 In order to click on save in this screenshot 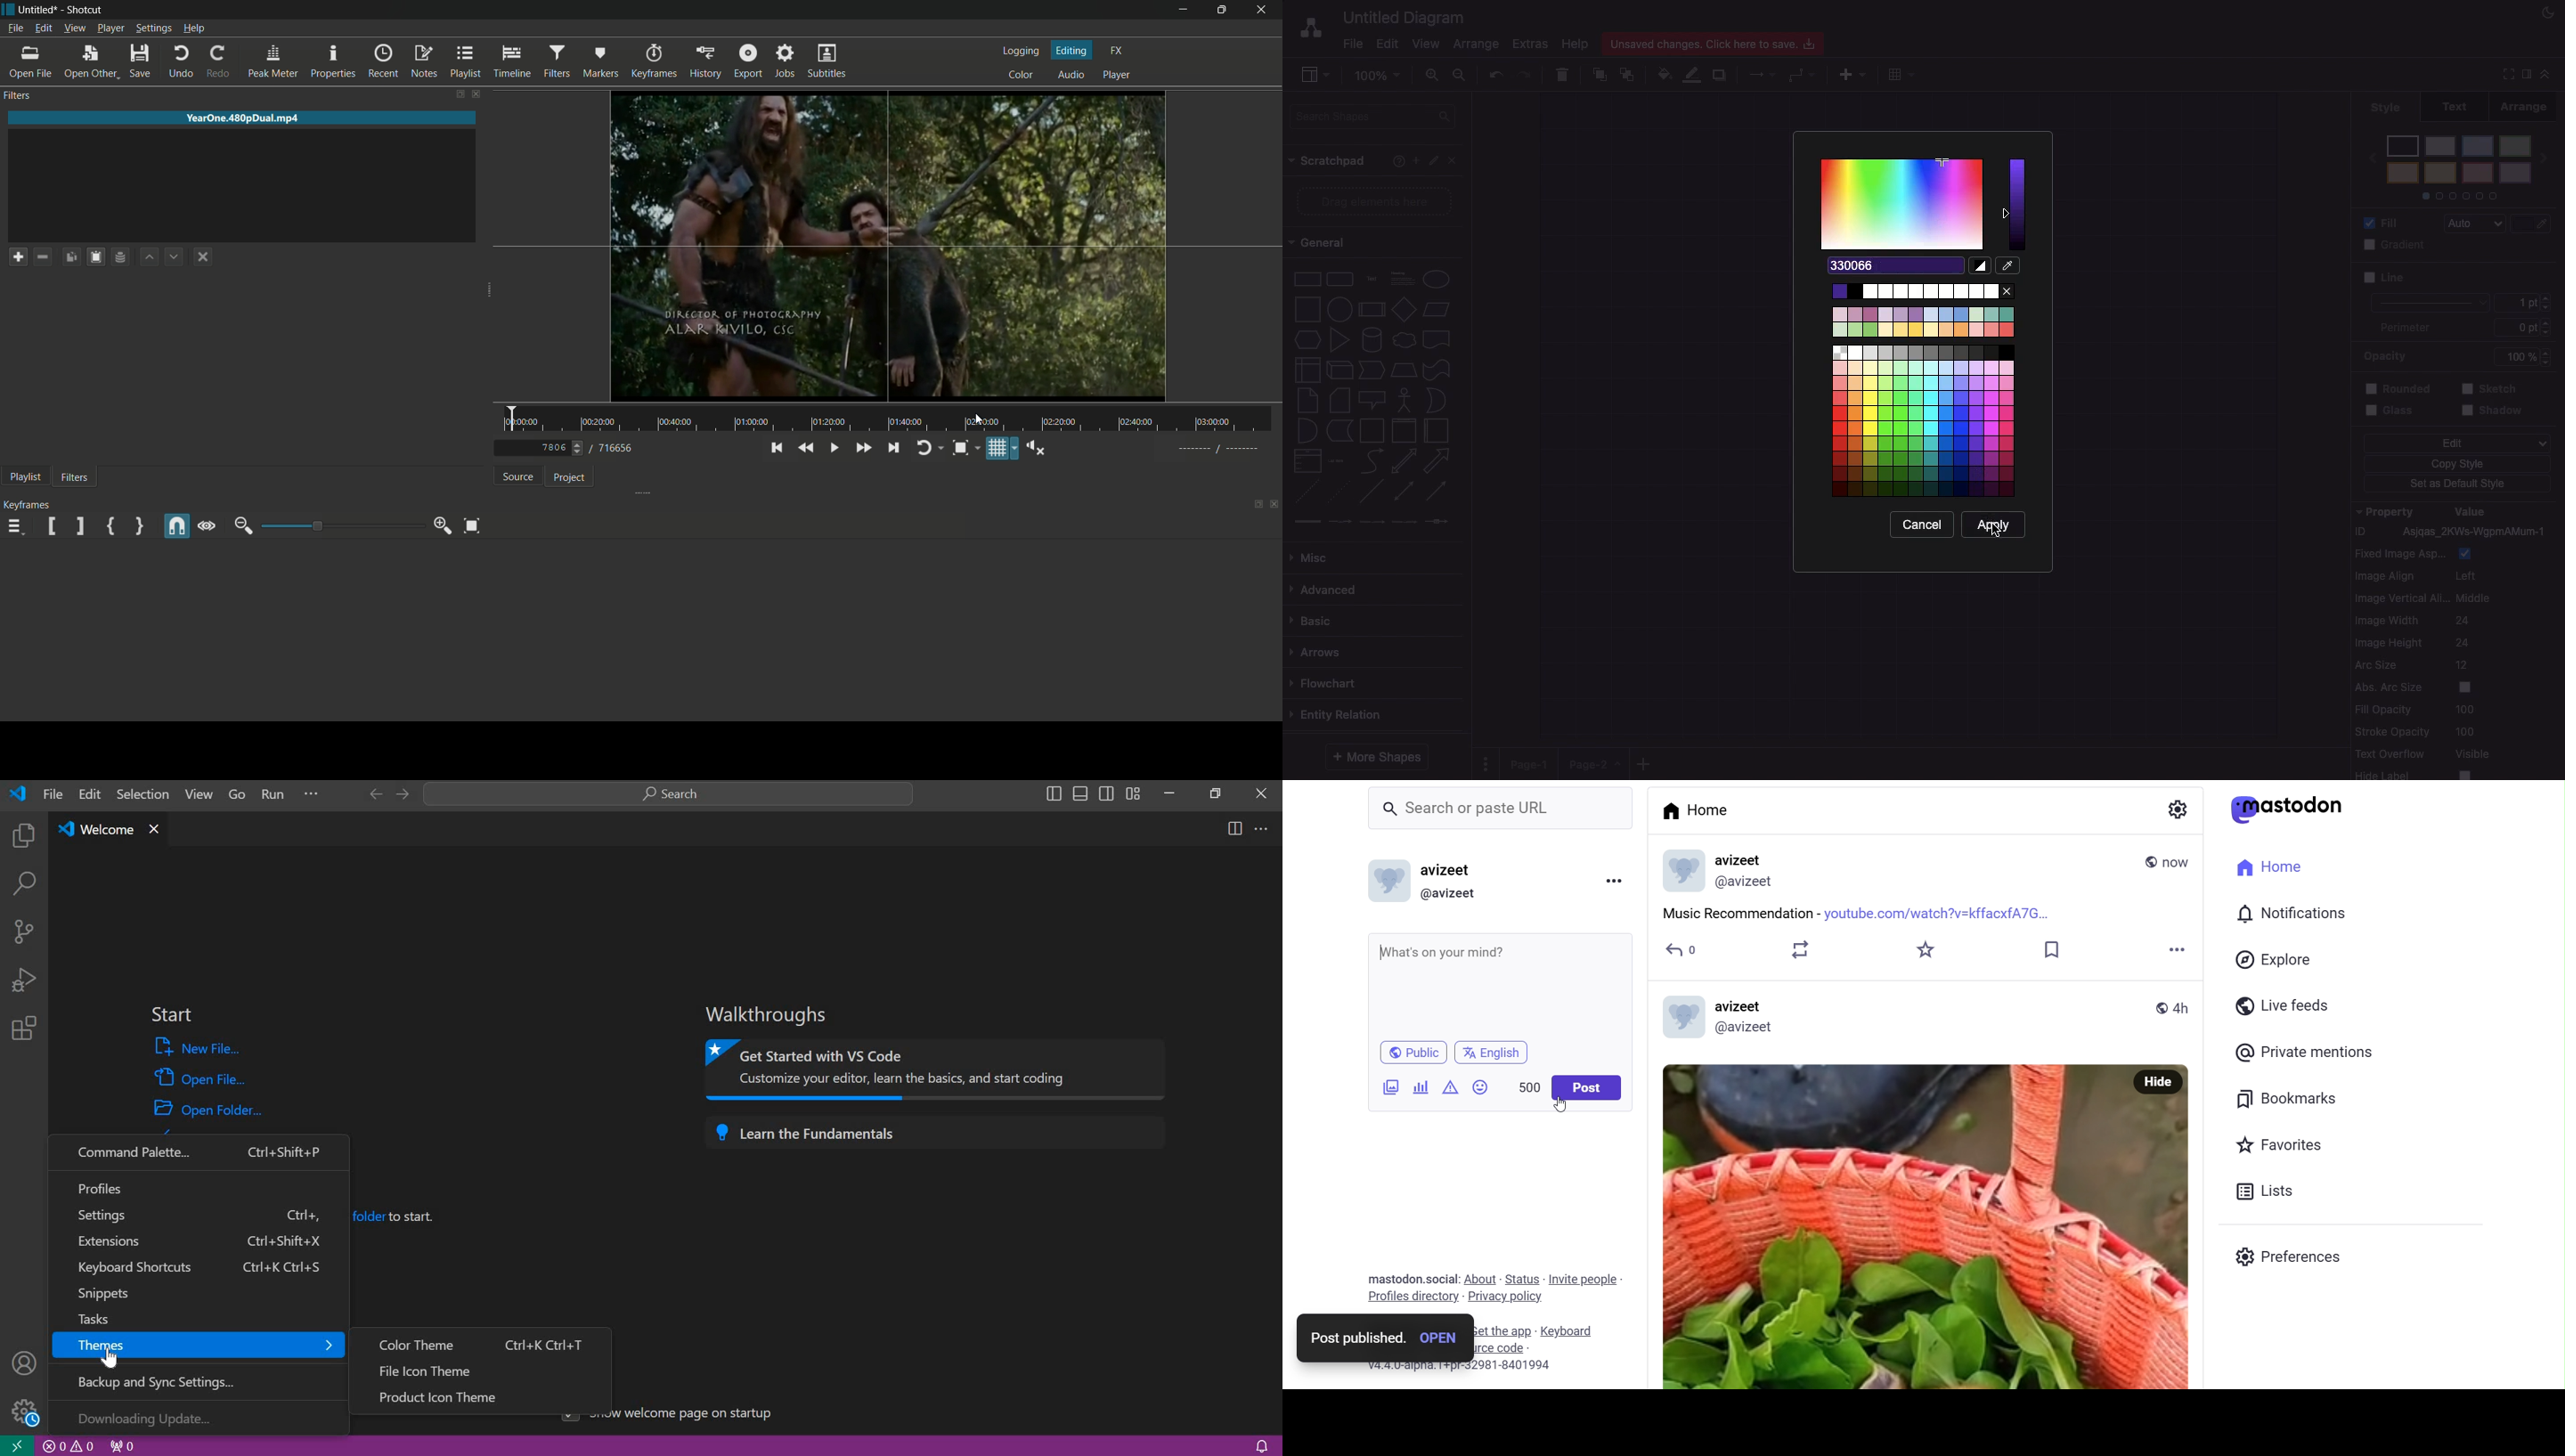, I will do `click(141, 60)`.